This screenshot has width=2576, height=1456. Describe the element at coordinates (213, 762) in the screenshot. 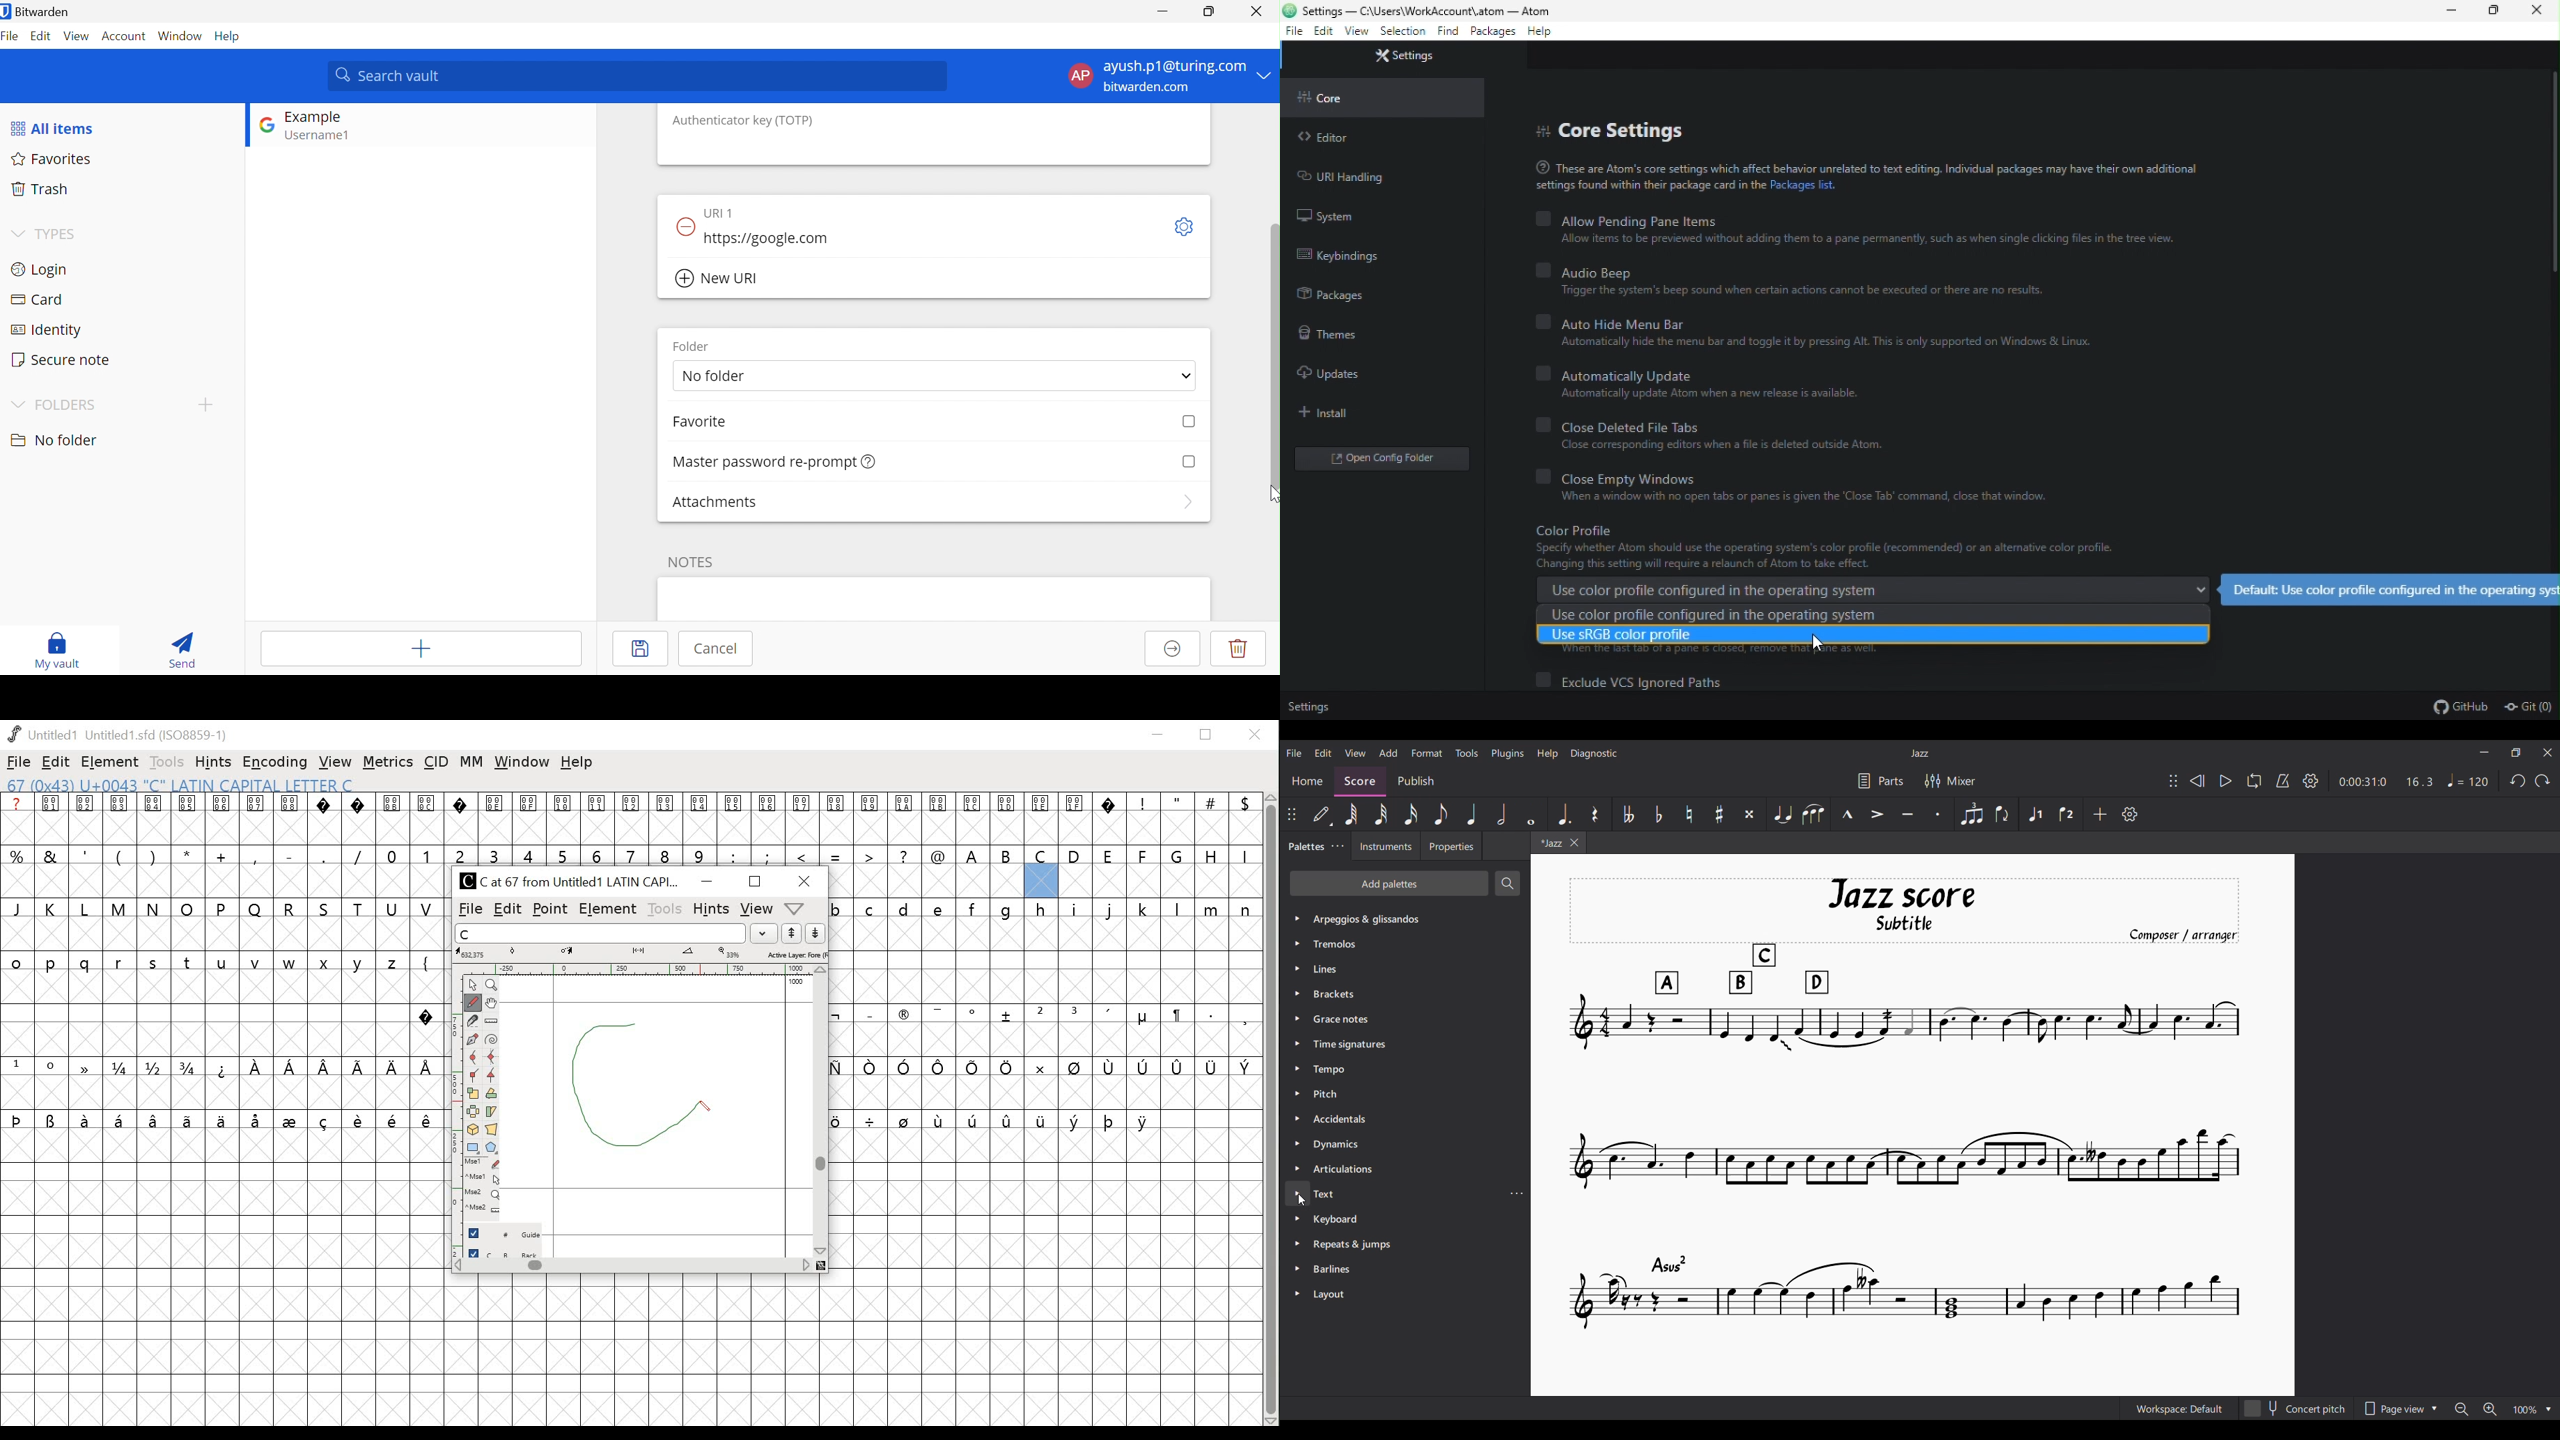

I see `hints` at that location.